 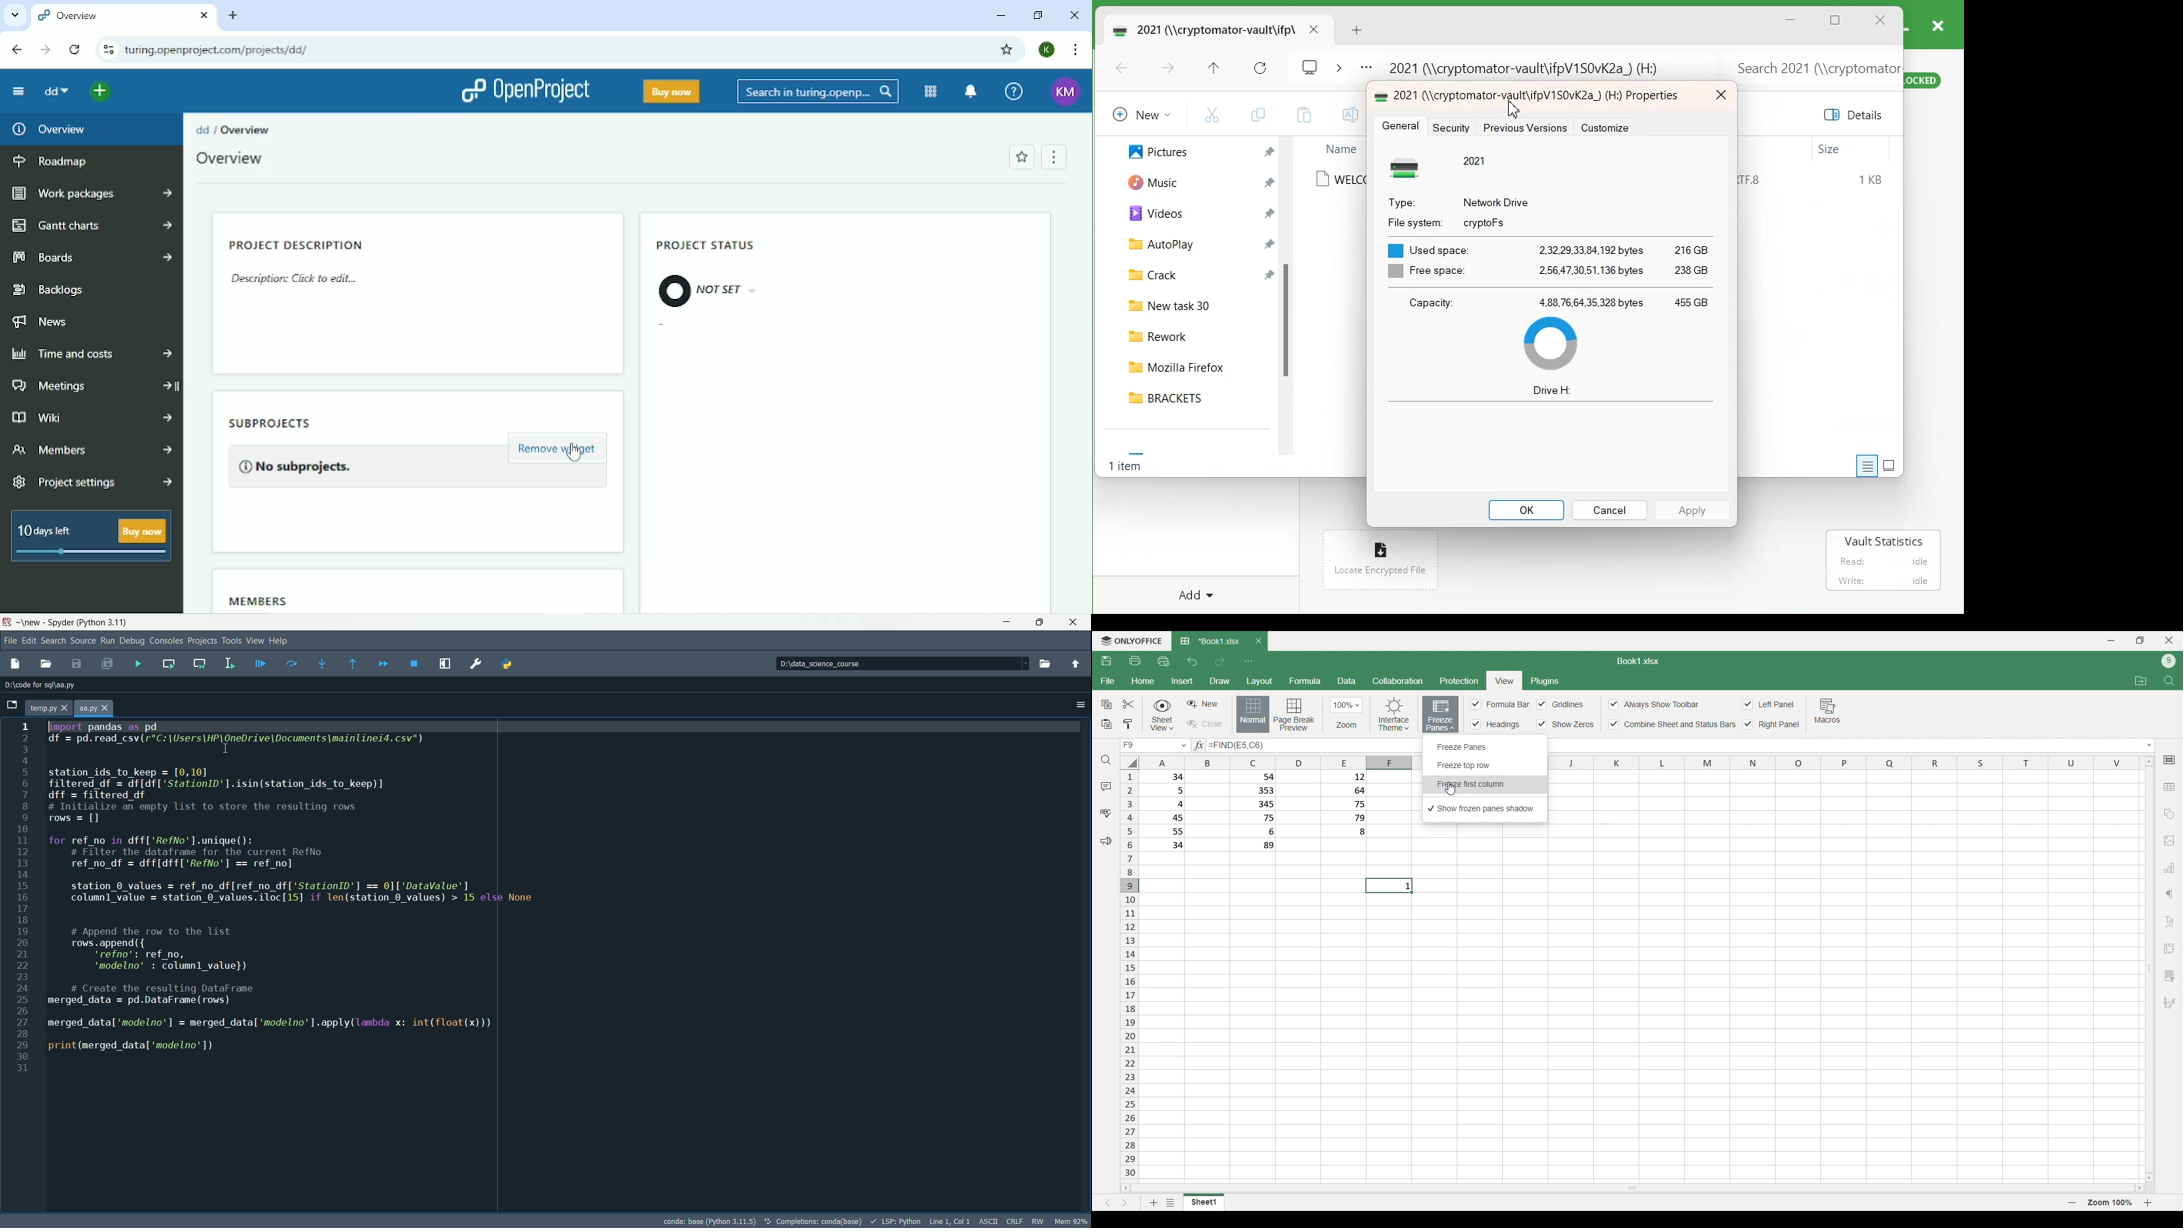 What do you see at coordinates (2151, 761) in the screenshot?
I see `move up` at bounding box center [2151, 761].